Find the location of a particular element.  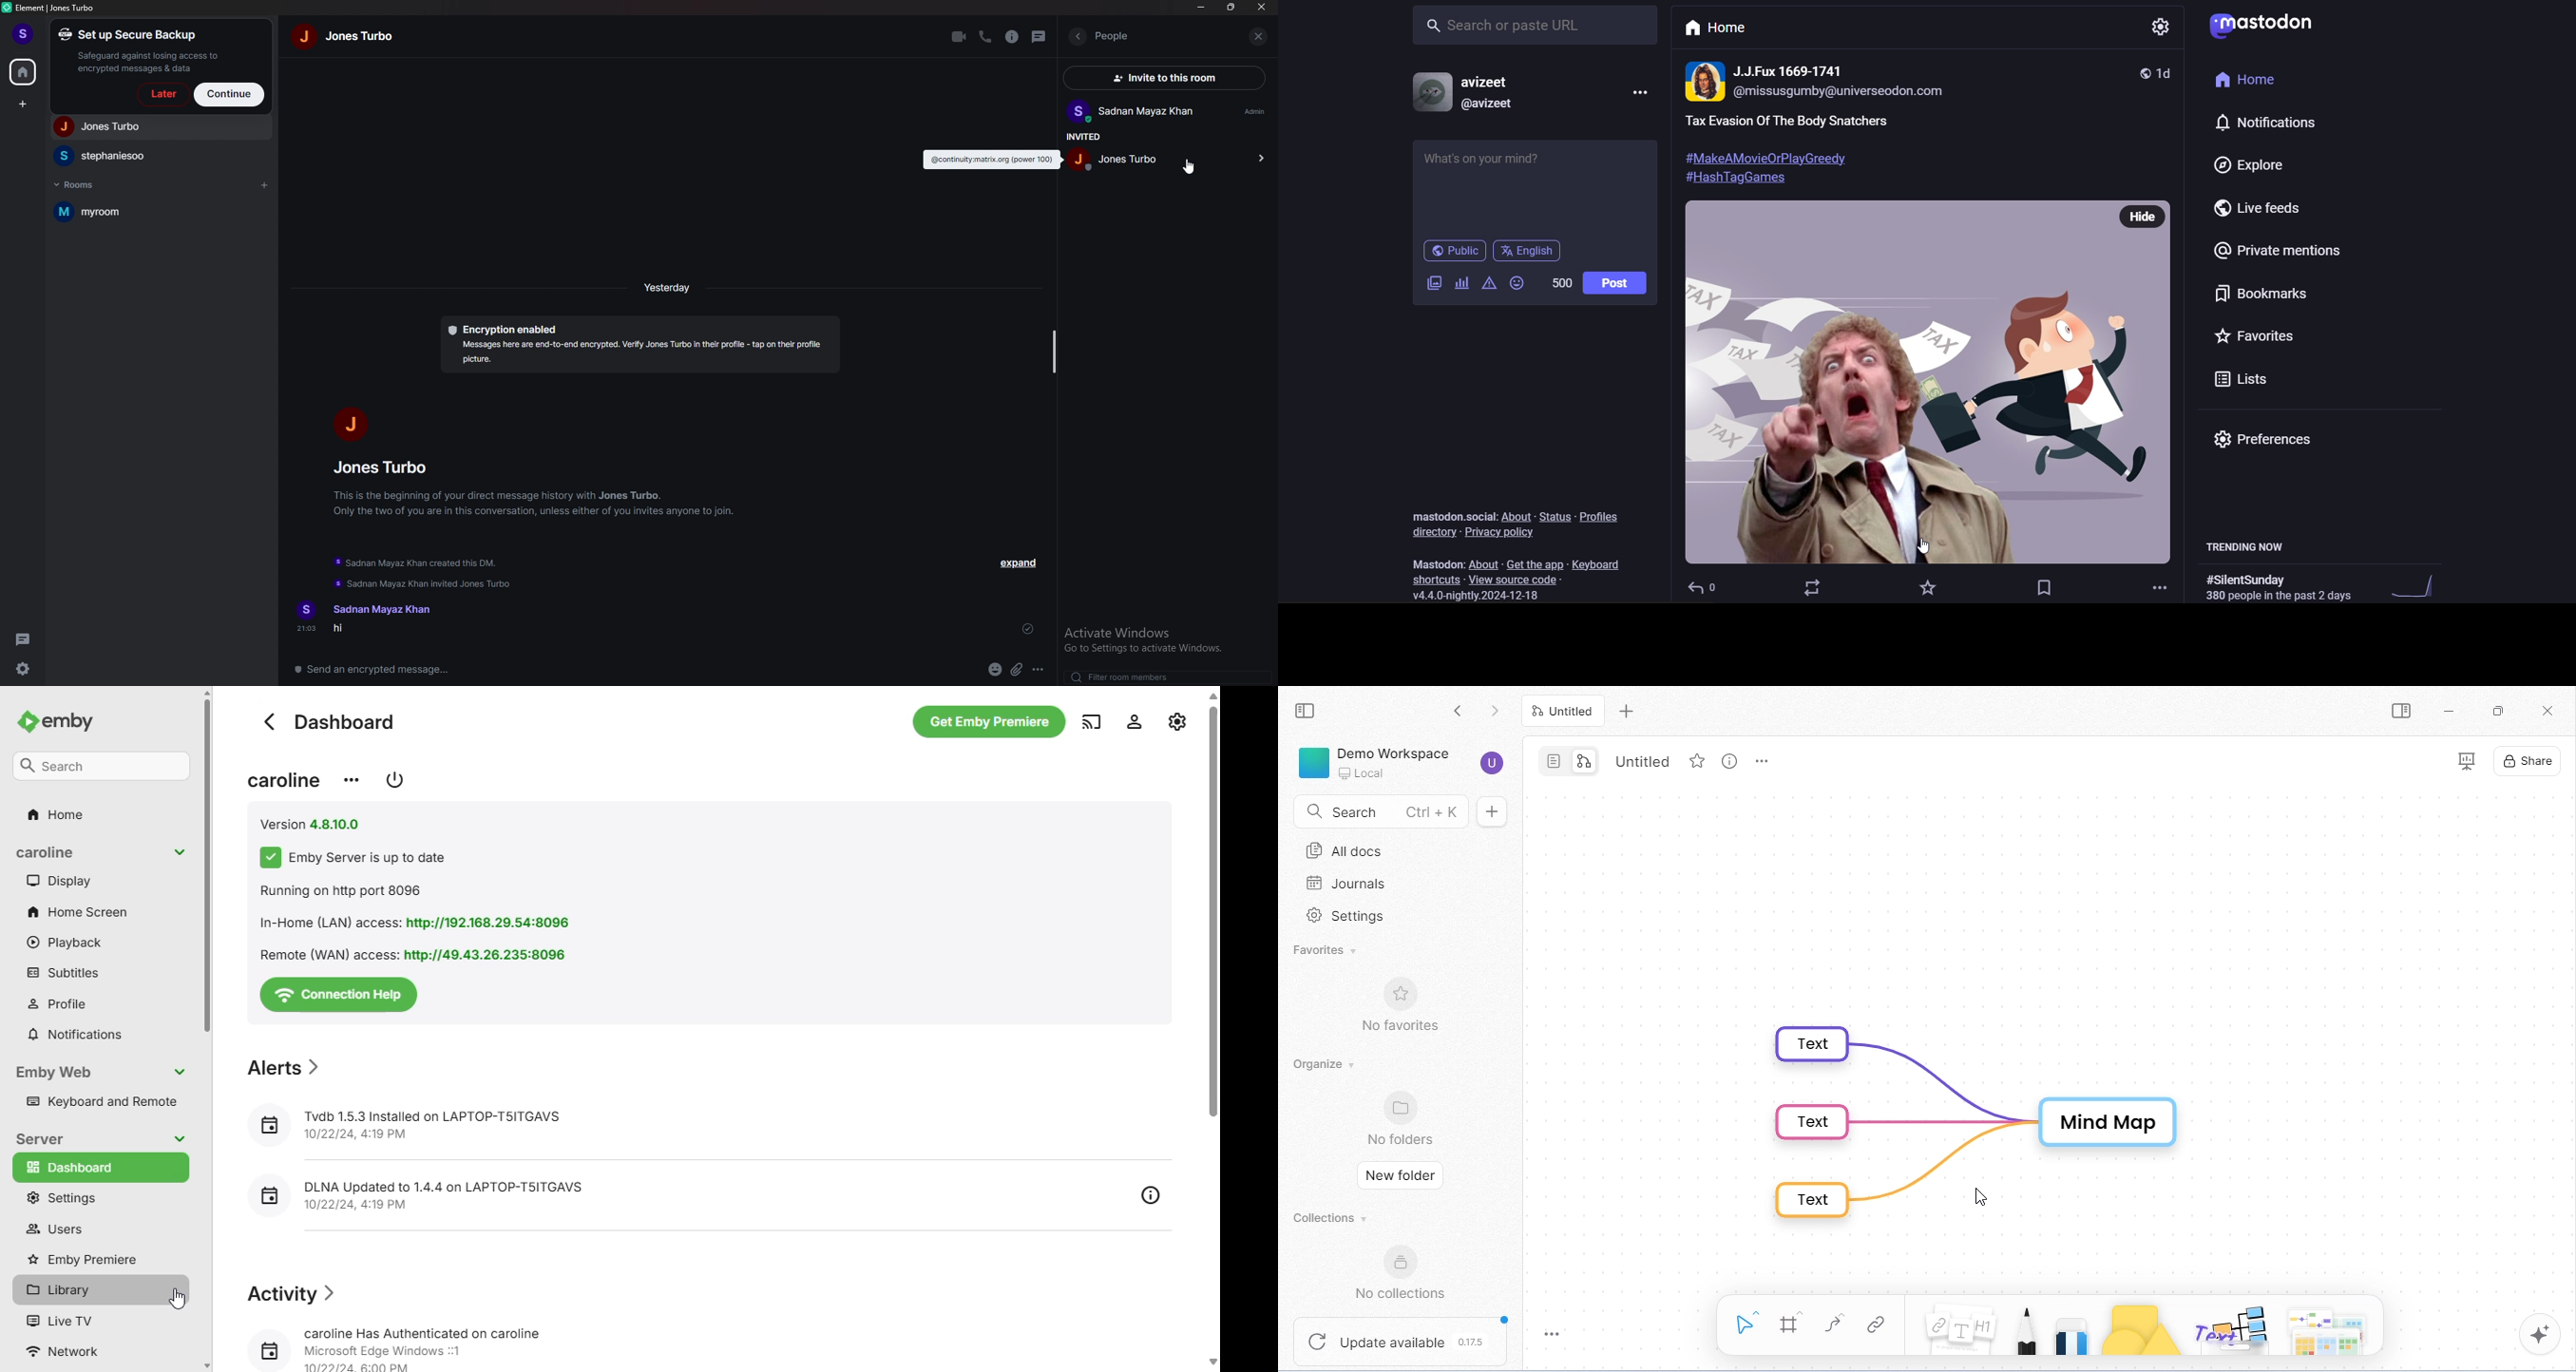

reply is located at coordinates (1702, 585).